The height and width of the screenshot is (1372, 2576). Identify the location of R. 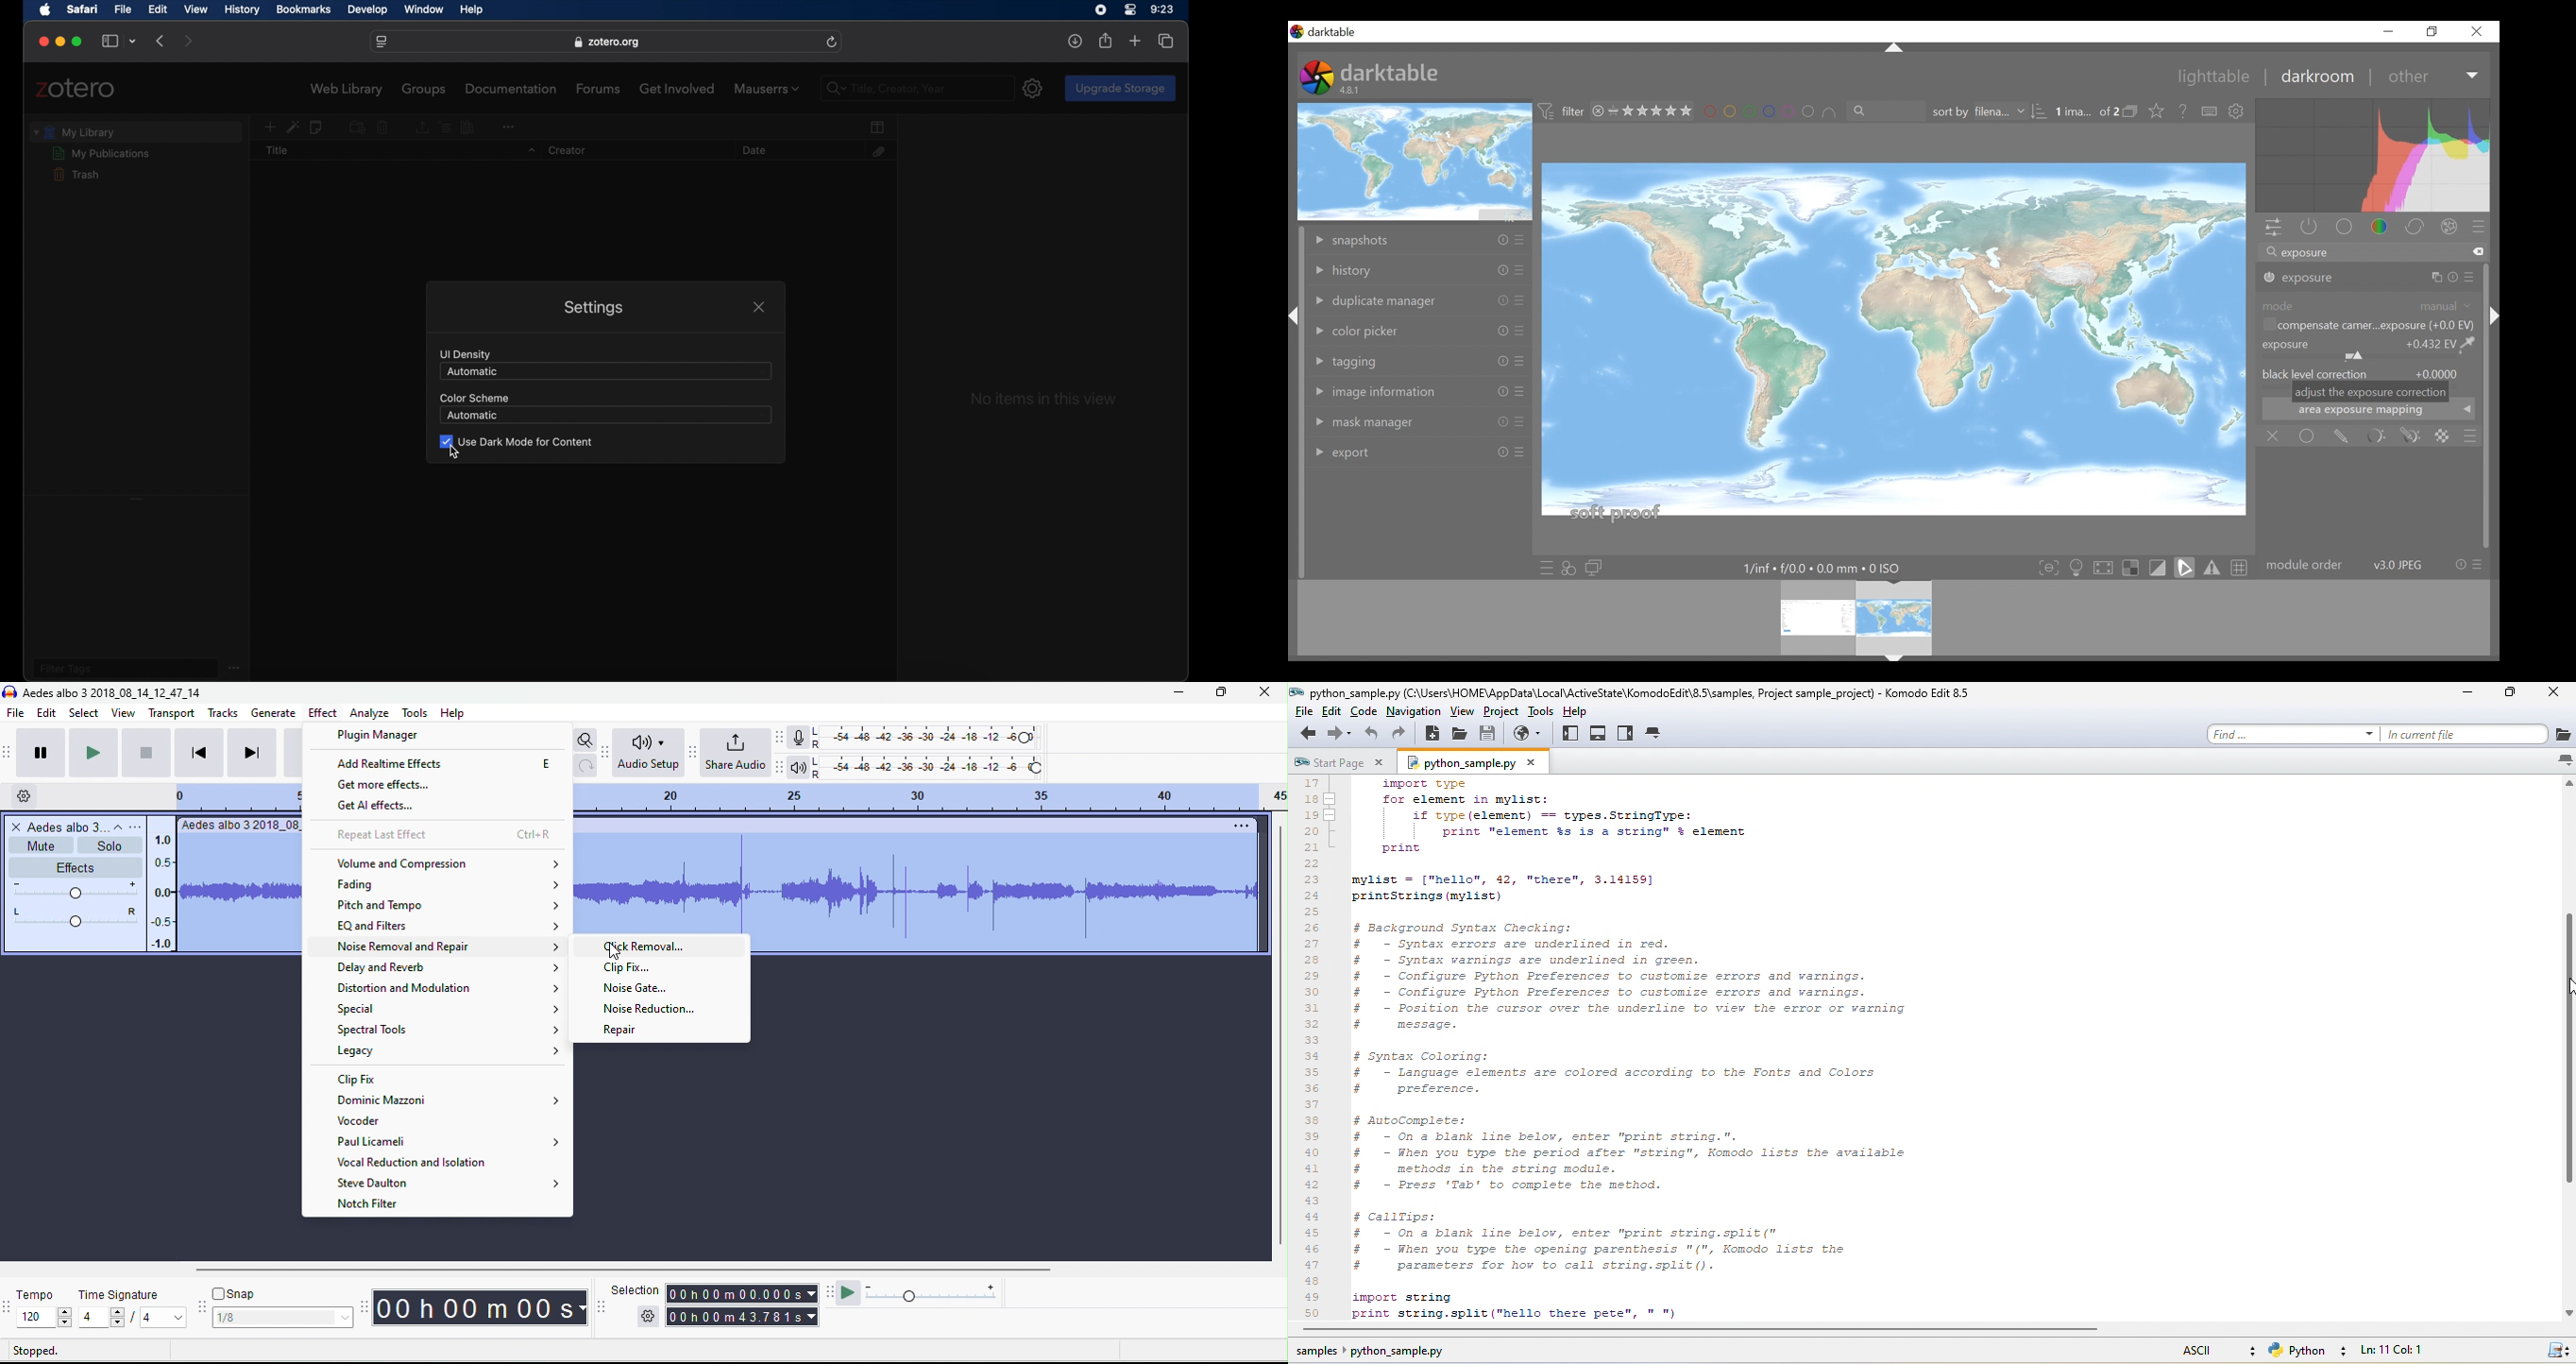
(817, 745).